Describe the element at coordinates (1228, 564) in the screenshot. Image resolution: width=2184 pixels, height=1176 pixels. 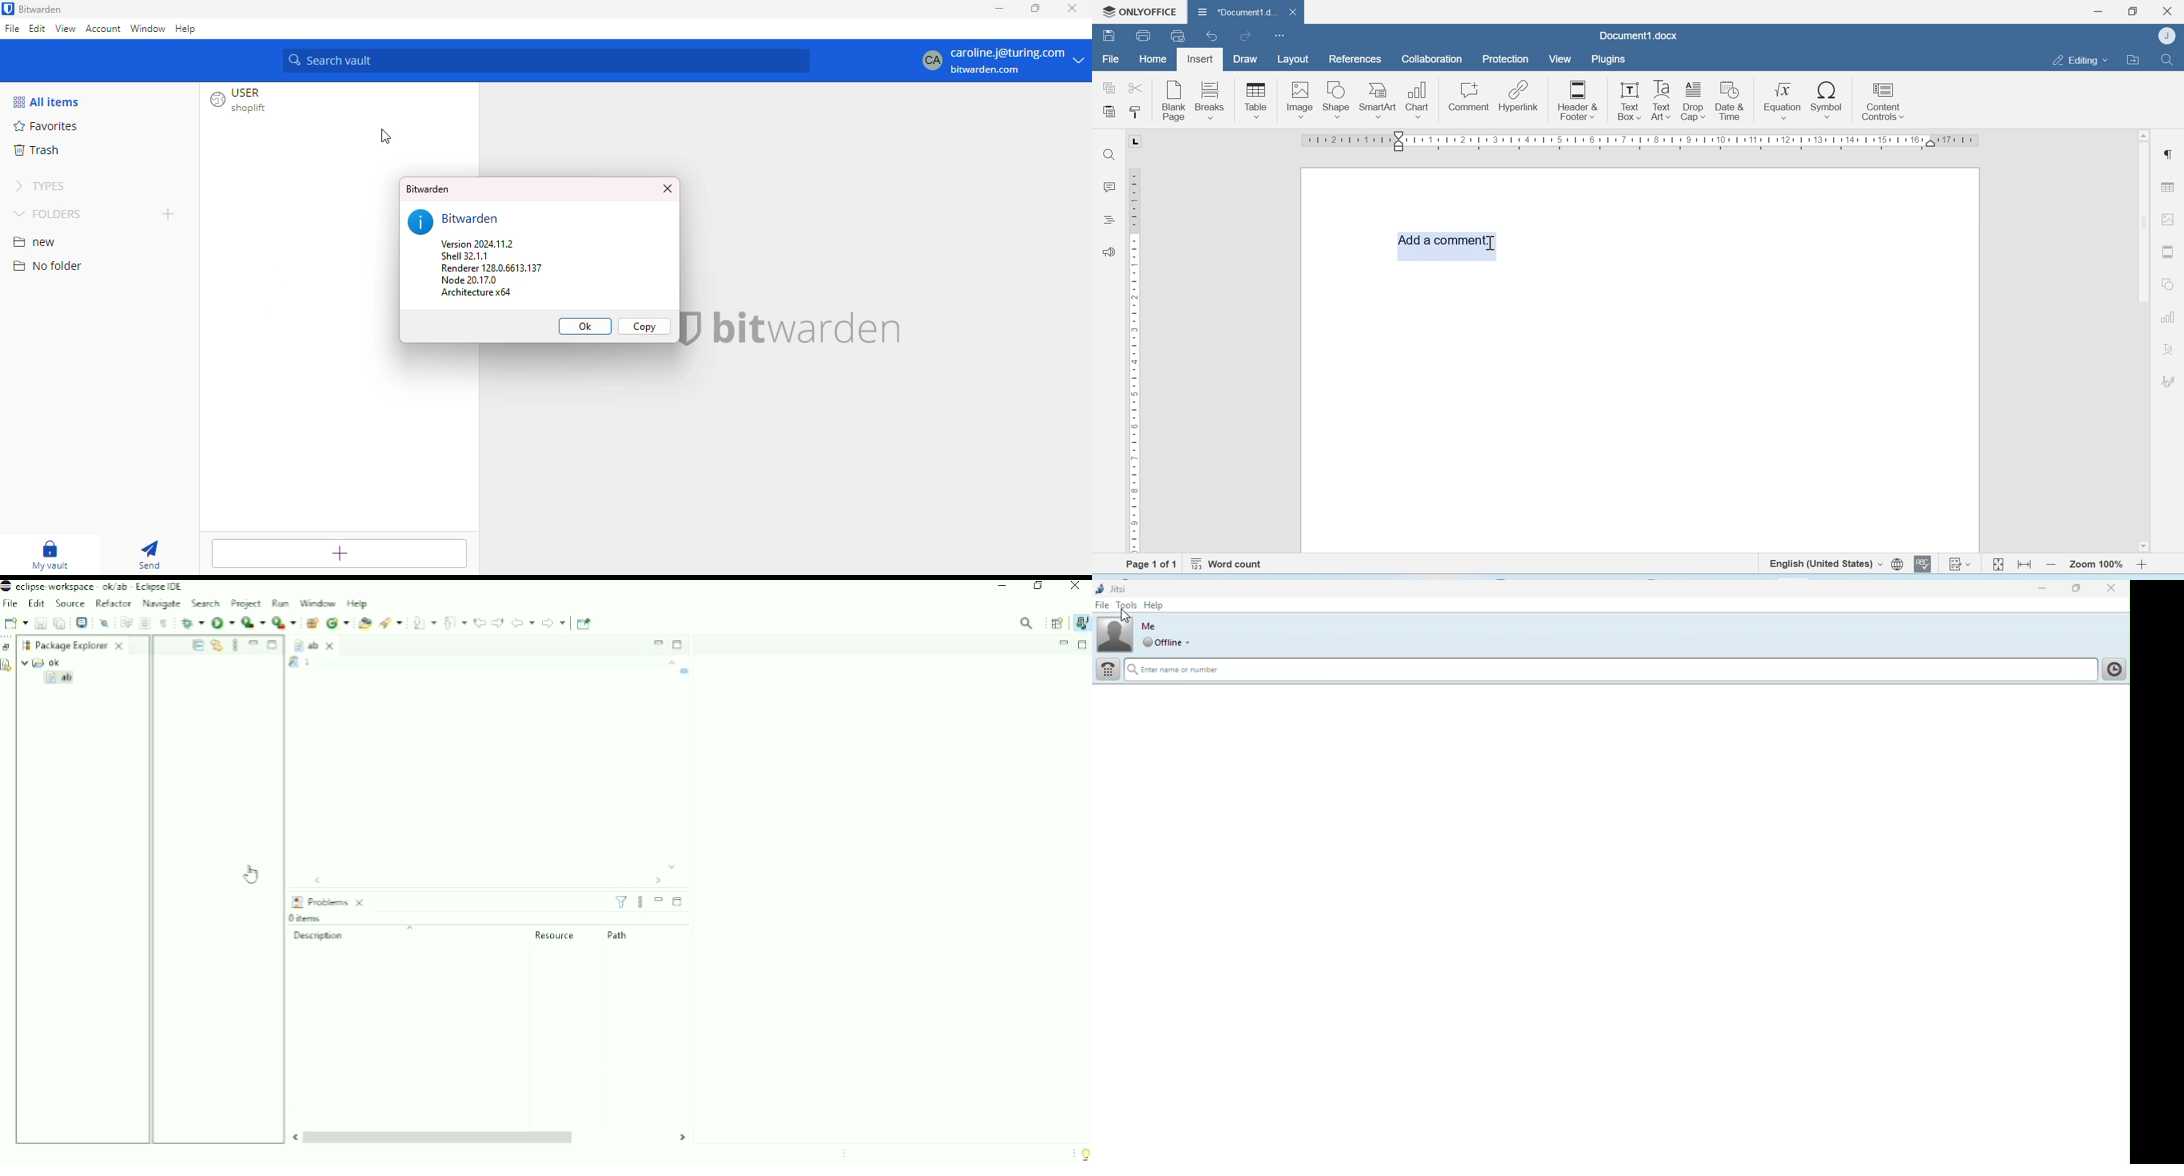
I see `Word count` at that location.